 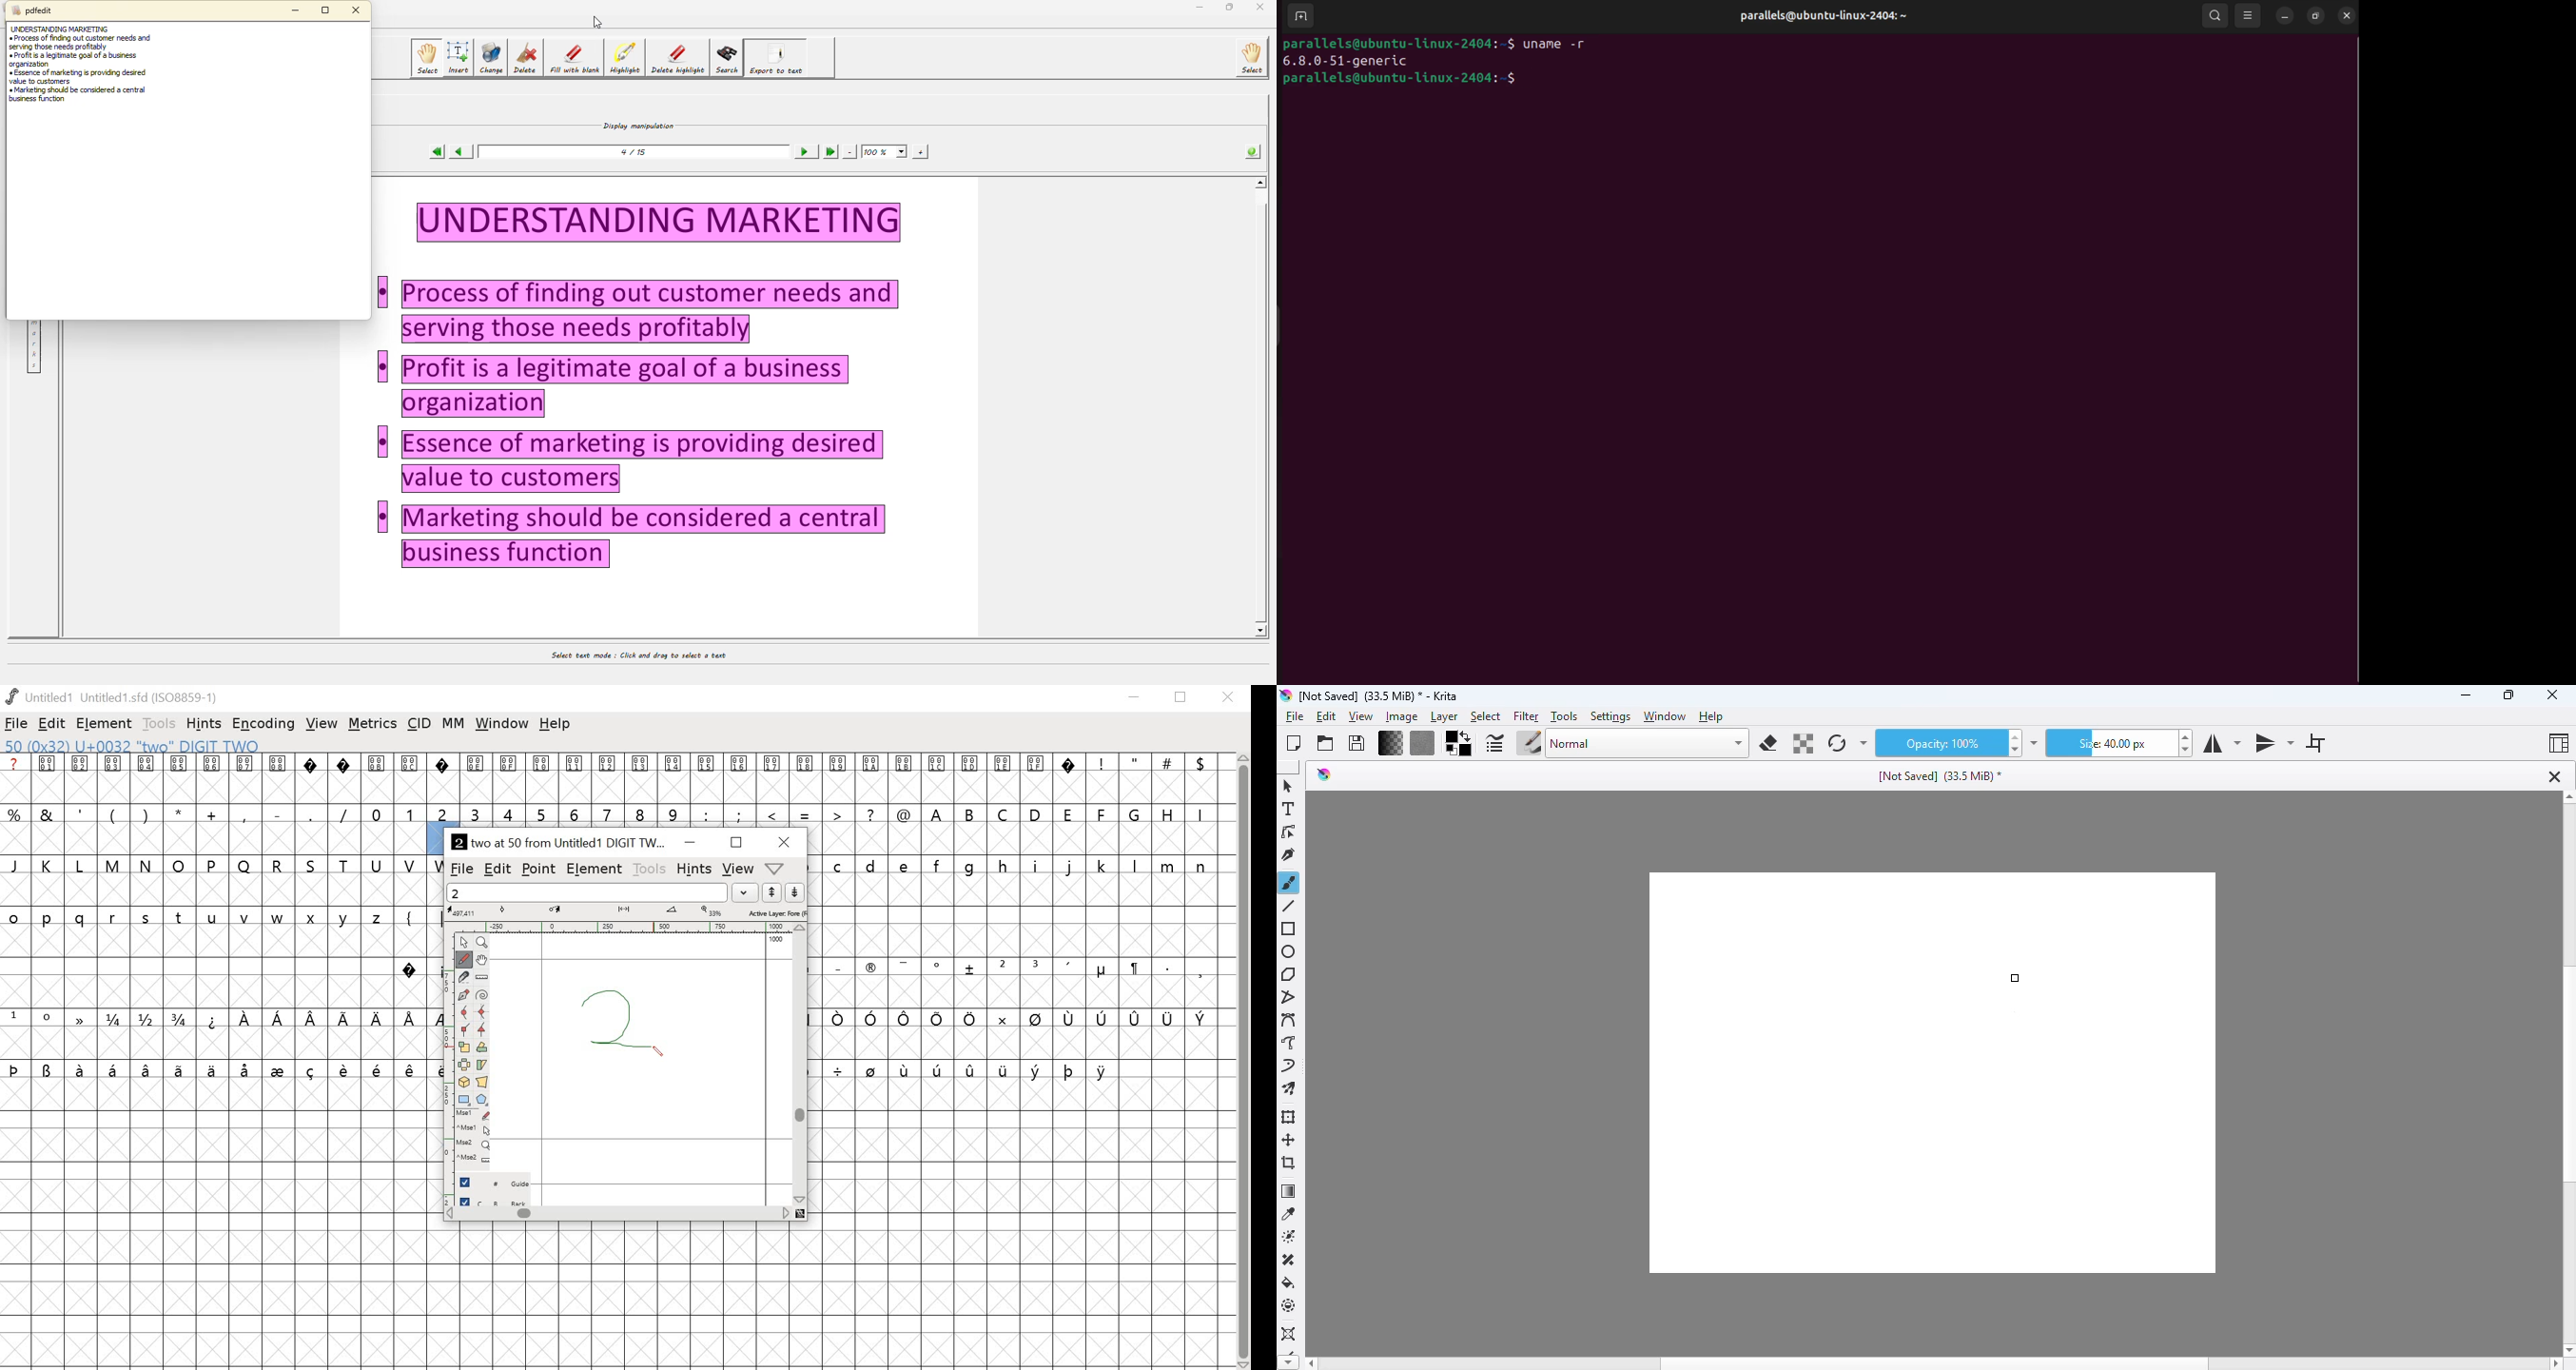 What do you see at coordinates (1291, 1021) in the screenshot?
I see `bezier curve tool` at bounding box center [1291, 1021].